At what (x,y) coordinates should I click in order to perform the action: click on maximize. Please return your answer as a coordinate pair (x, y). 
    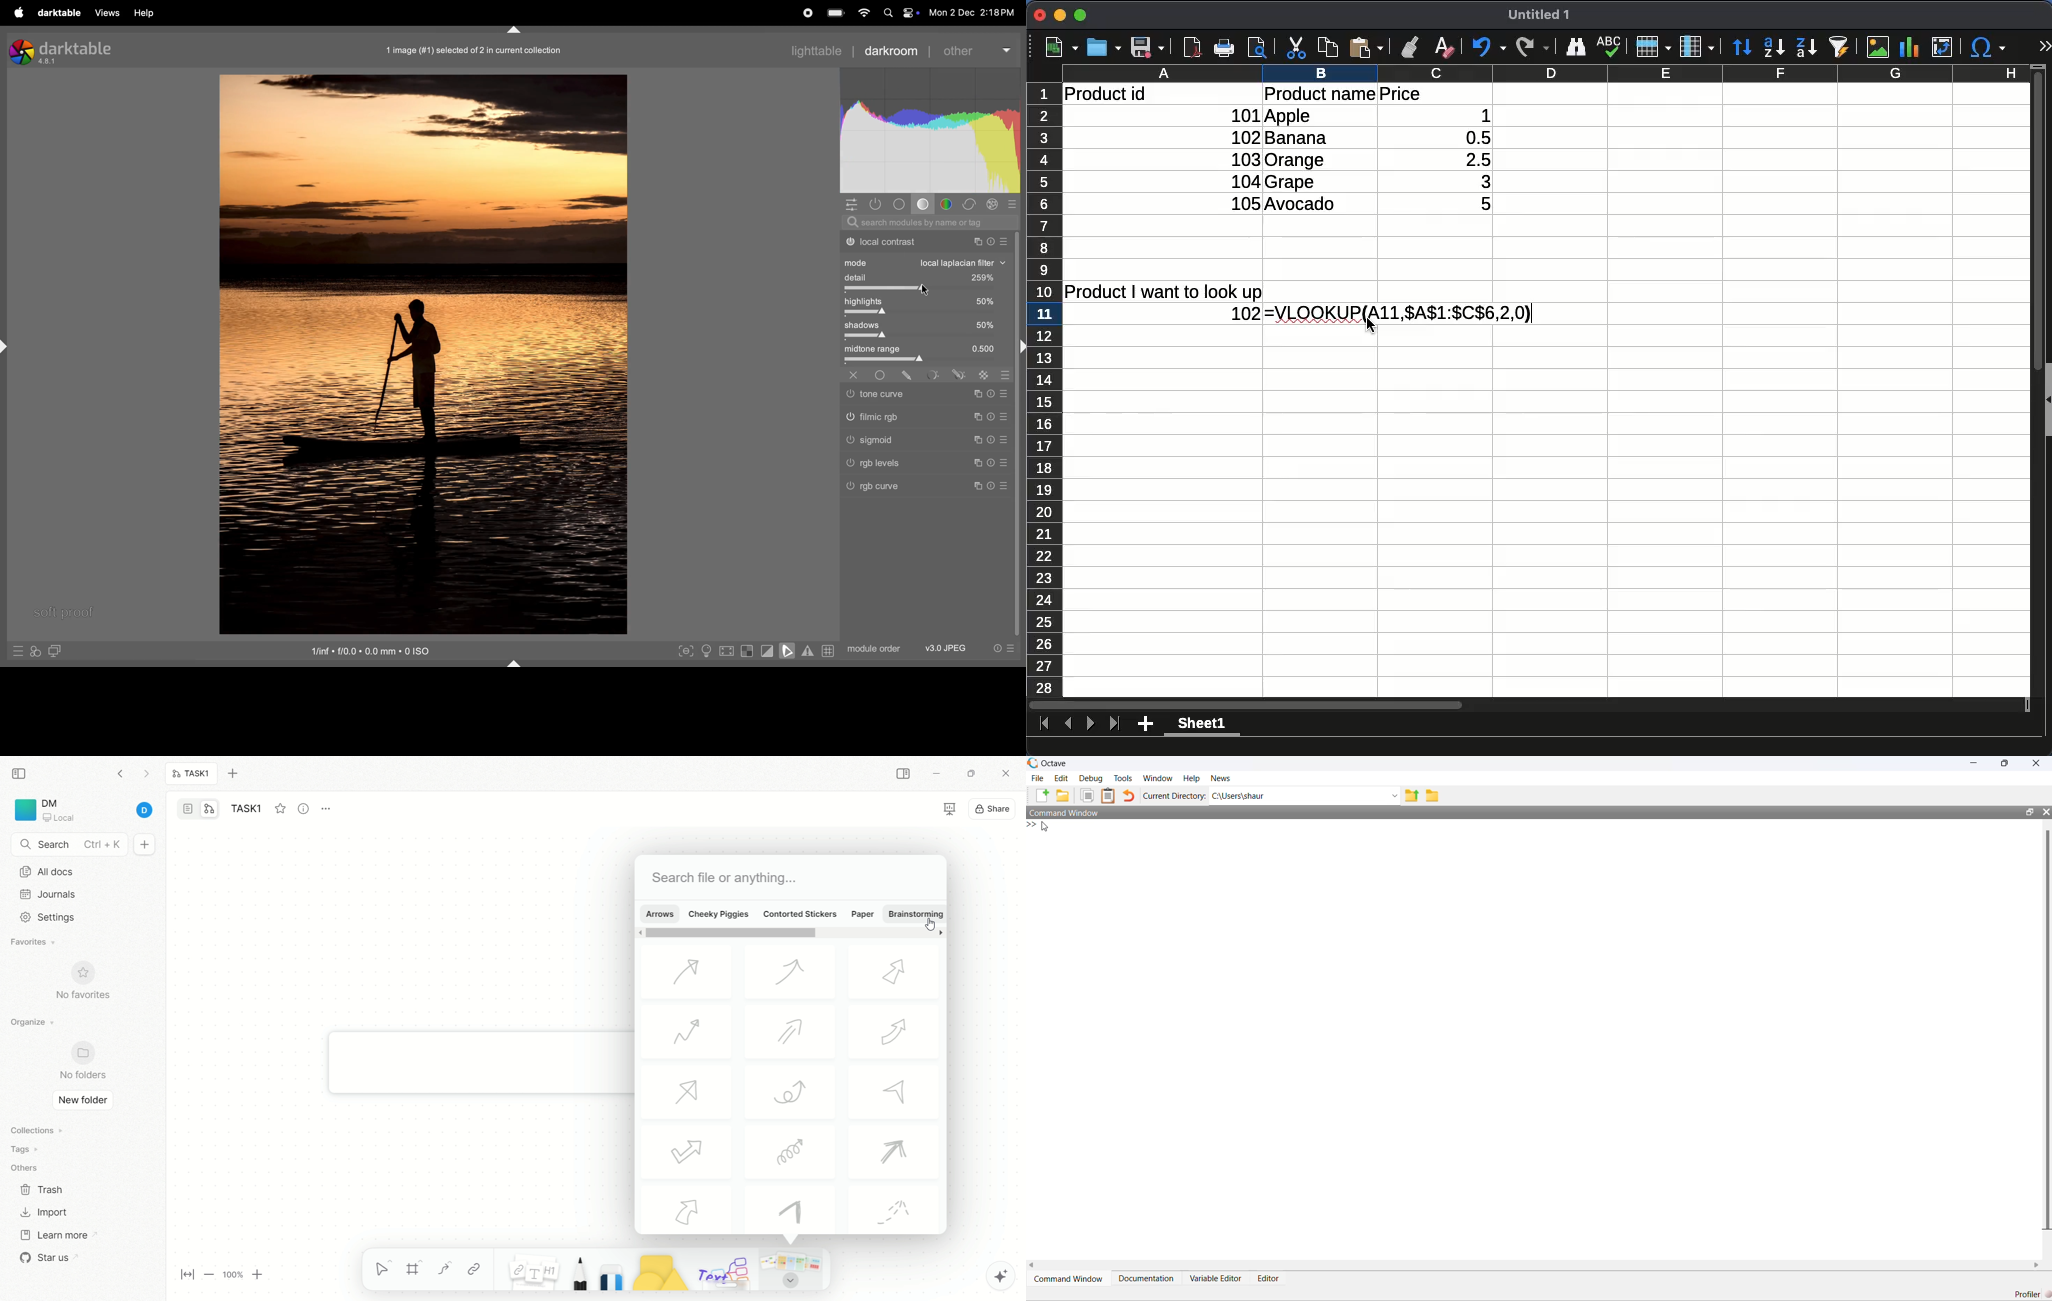
    Looking at the image, I should click on (1080, 15).